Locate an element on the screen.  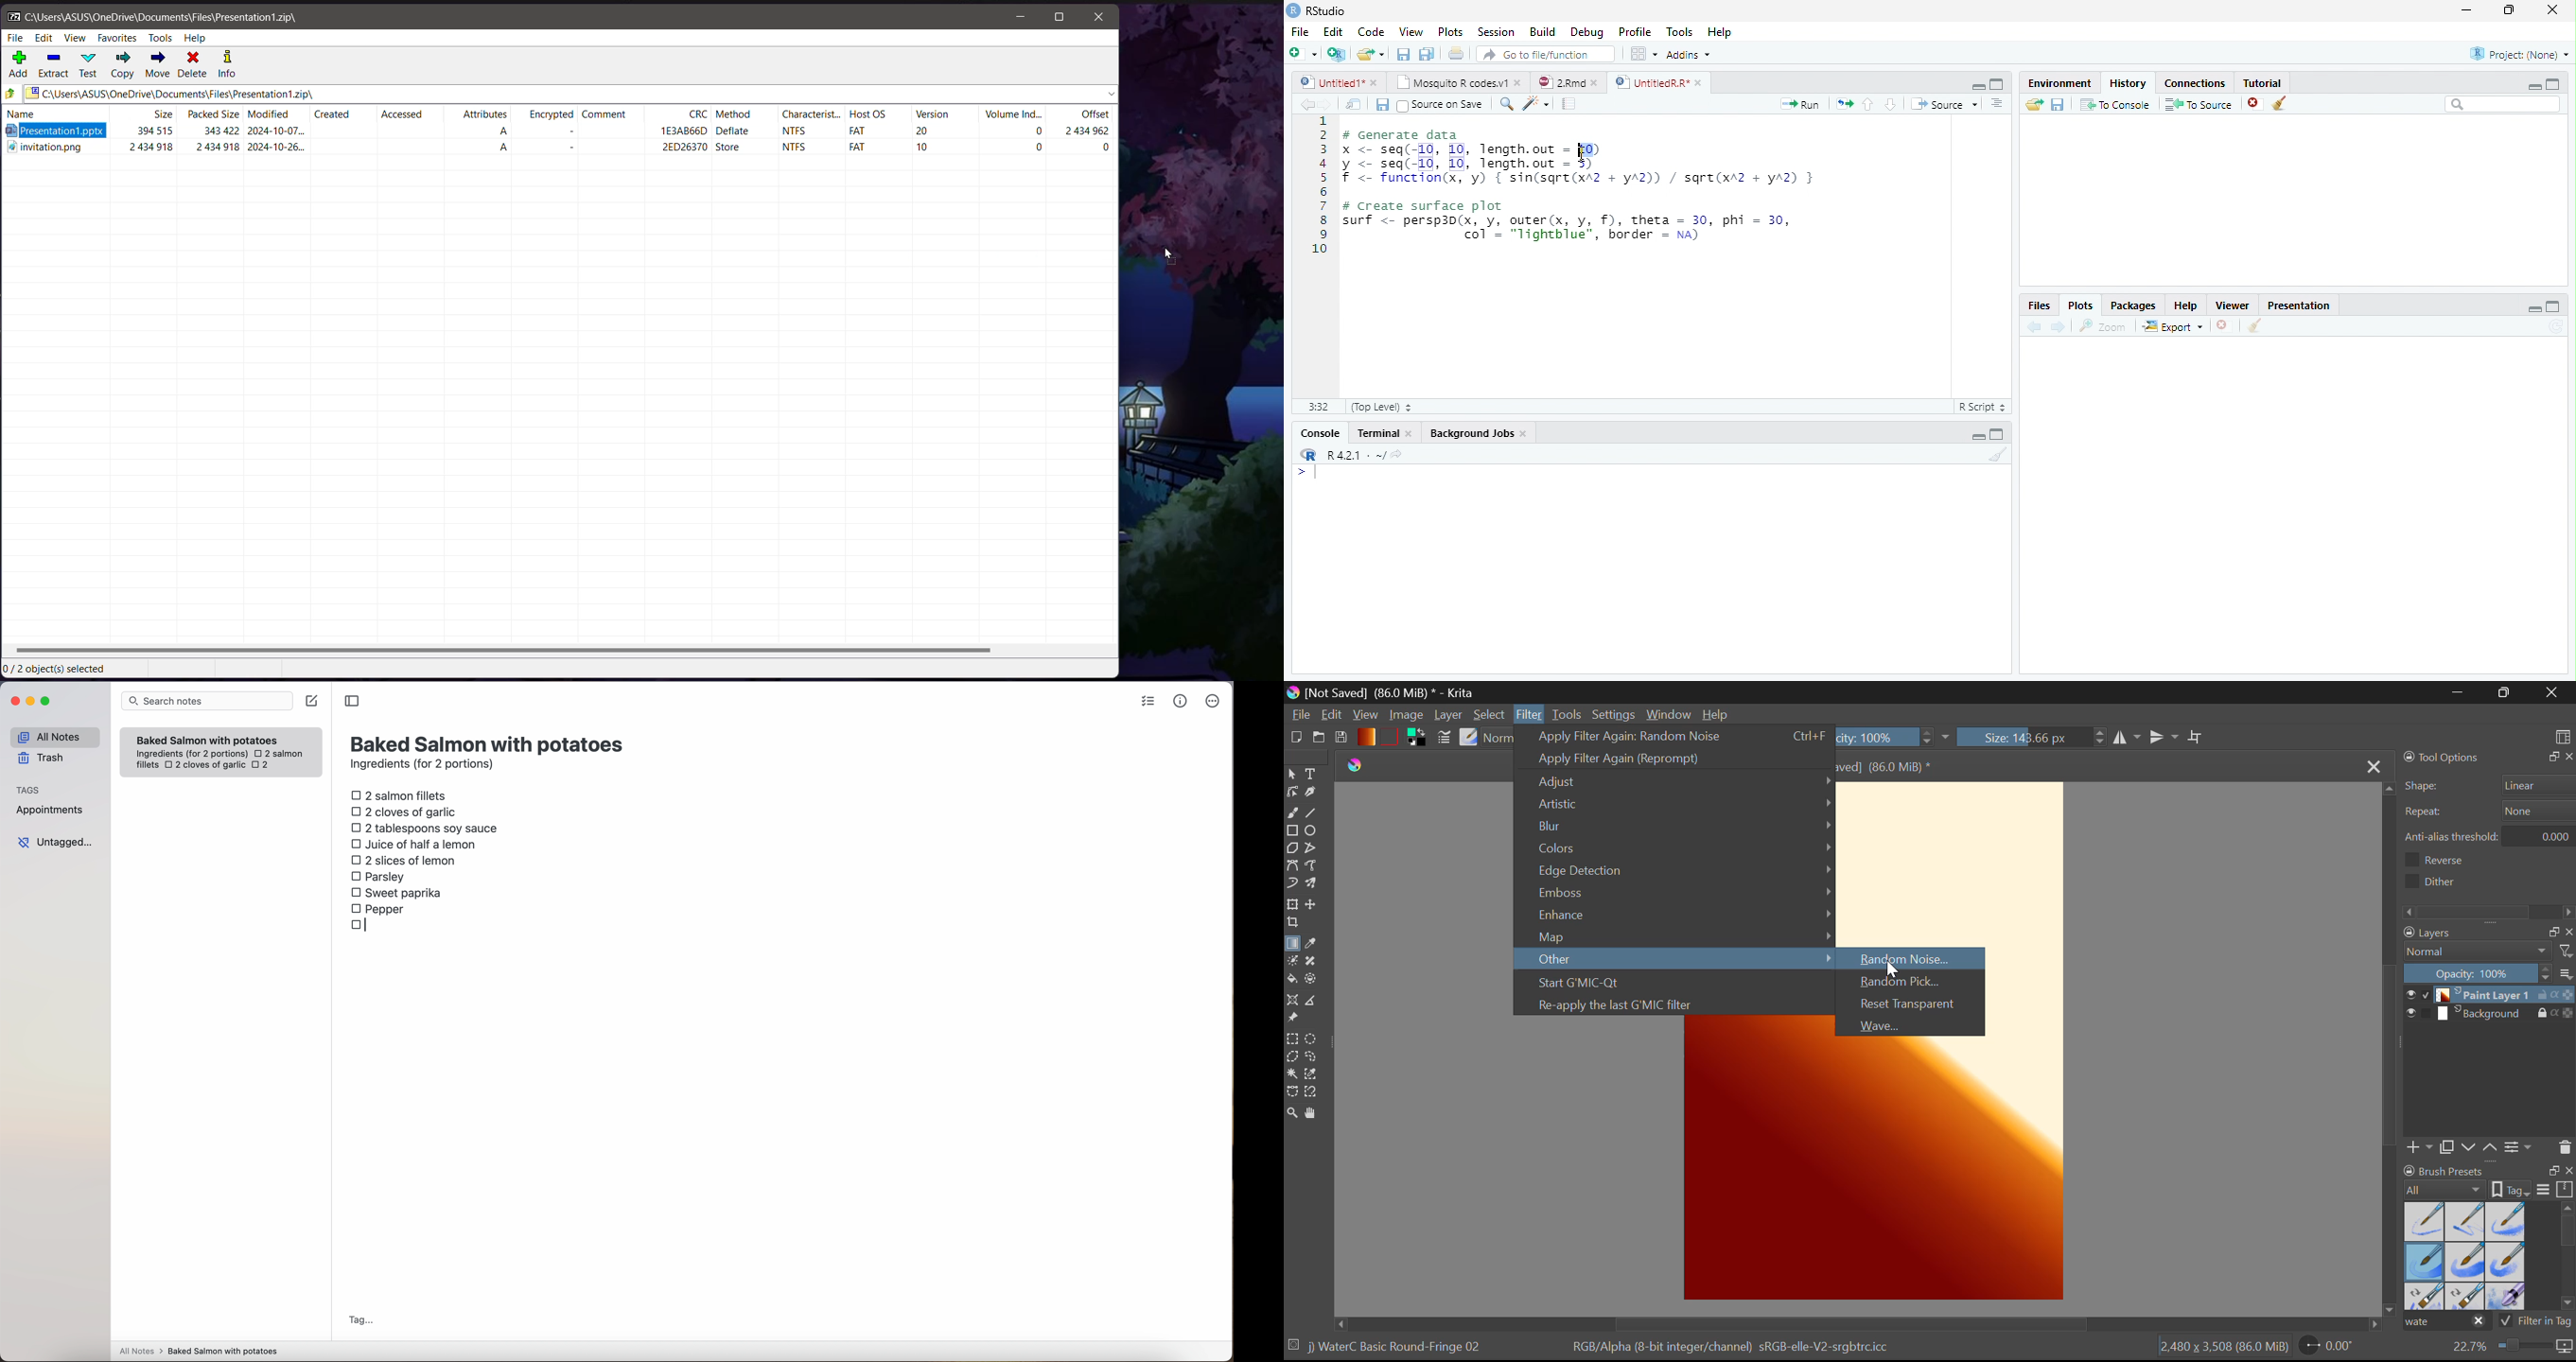
Load history from an existing file is located at coordinates (2033, 105).